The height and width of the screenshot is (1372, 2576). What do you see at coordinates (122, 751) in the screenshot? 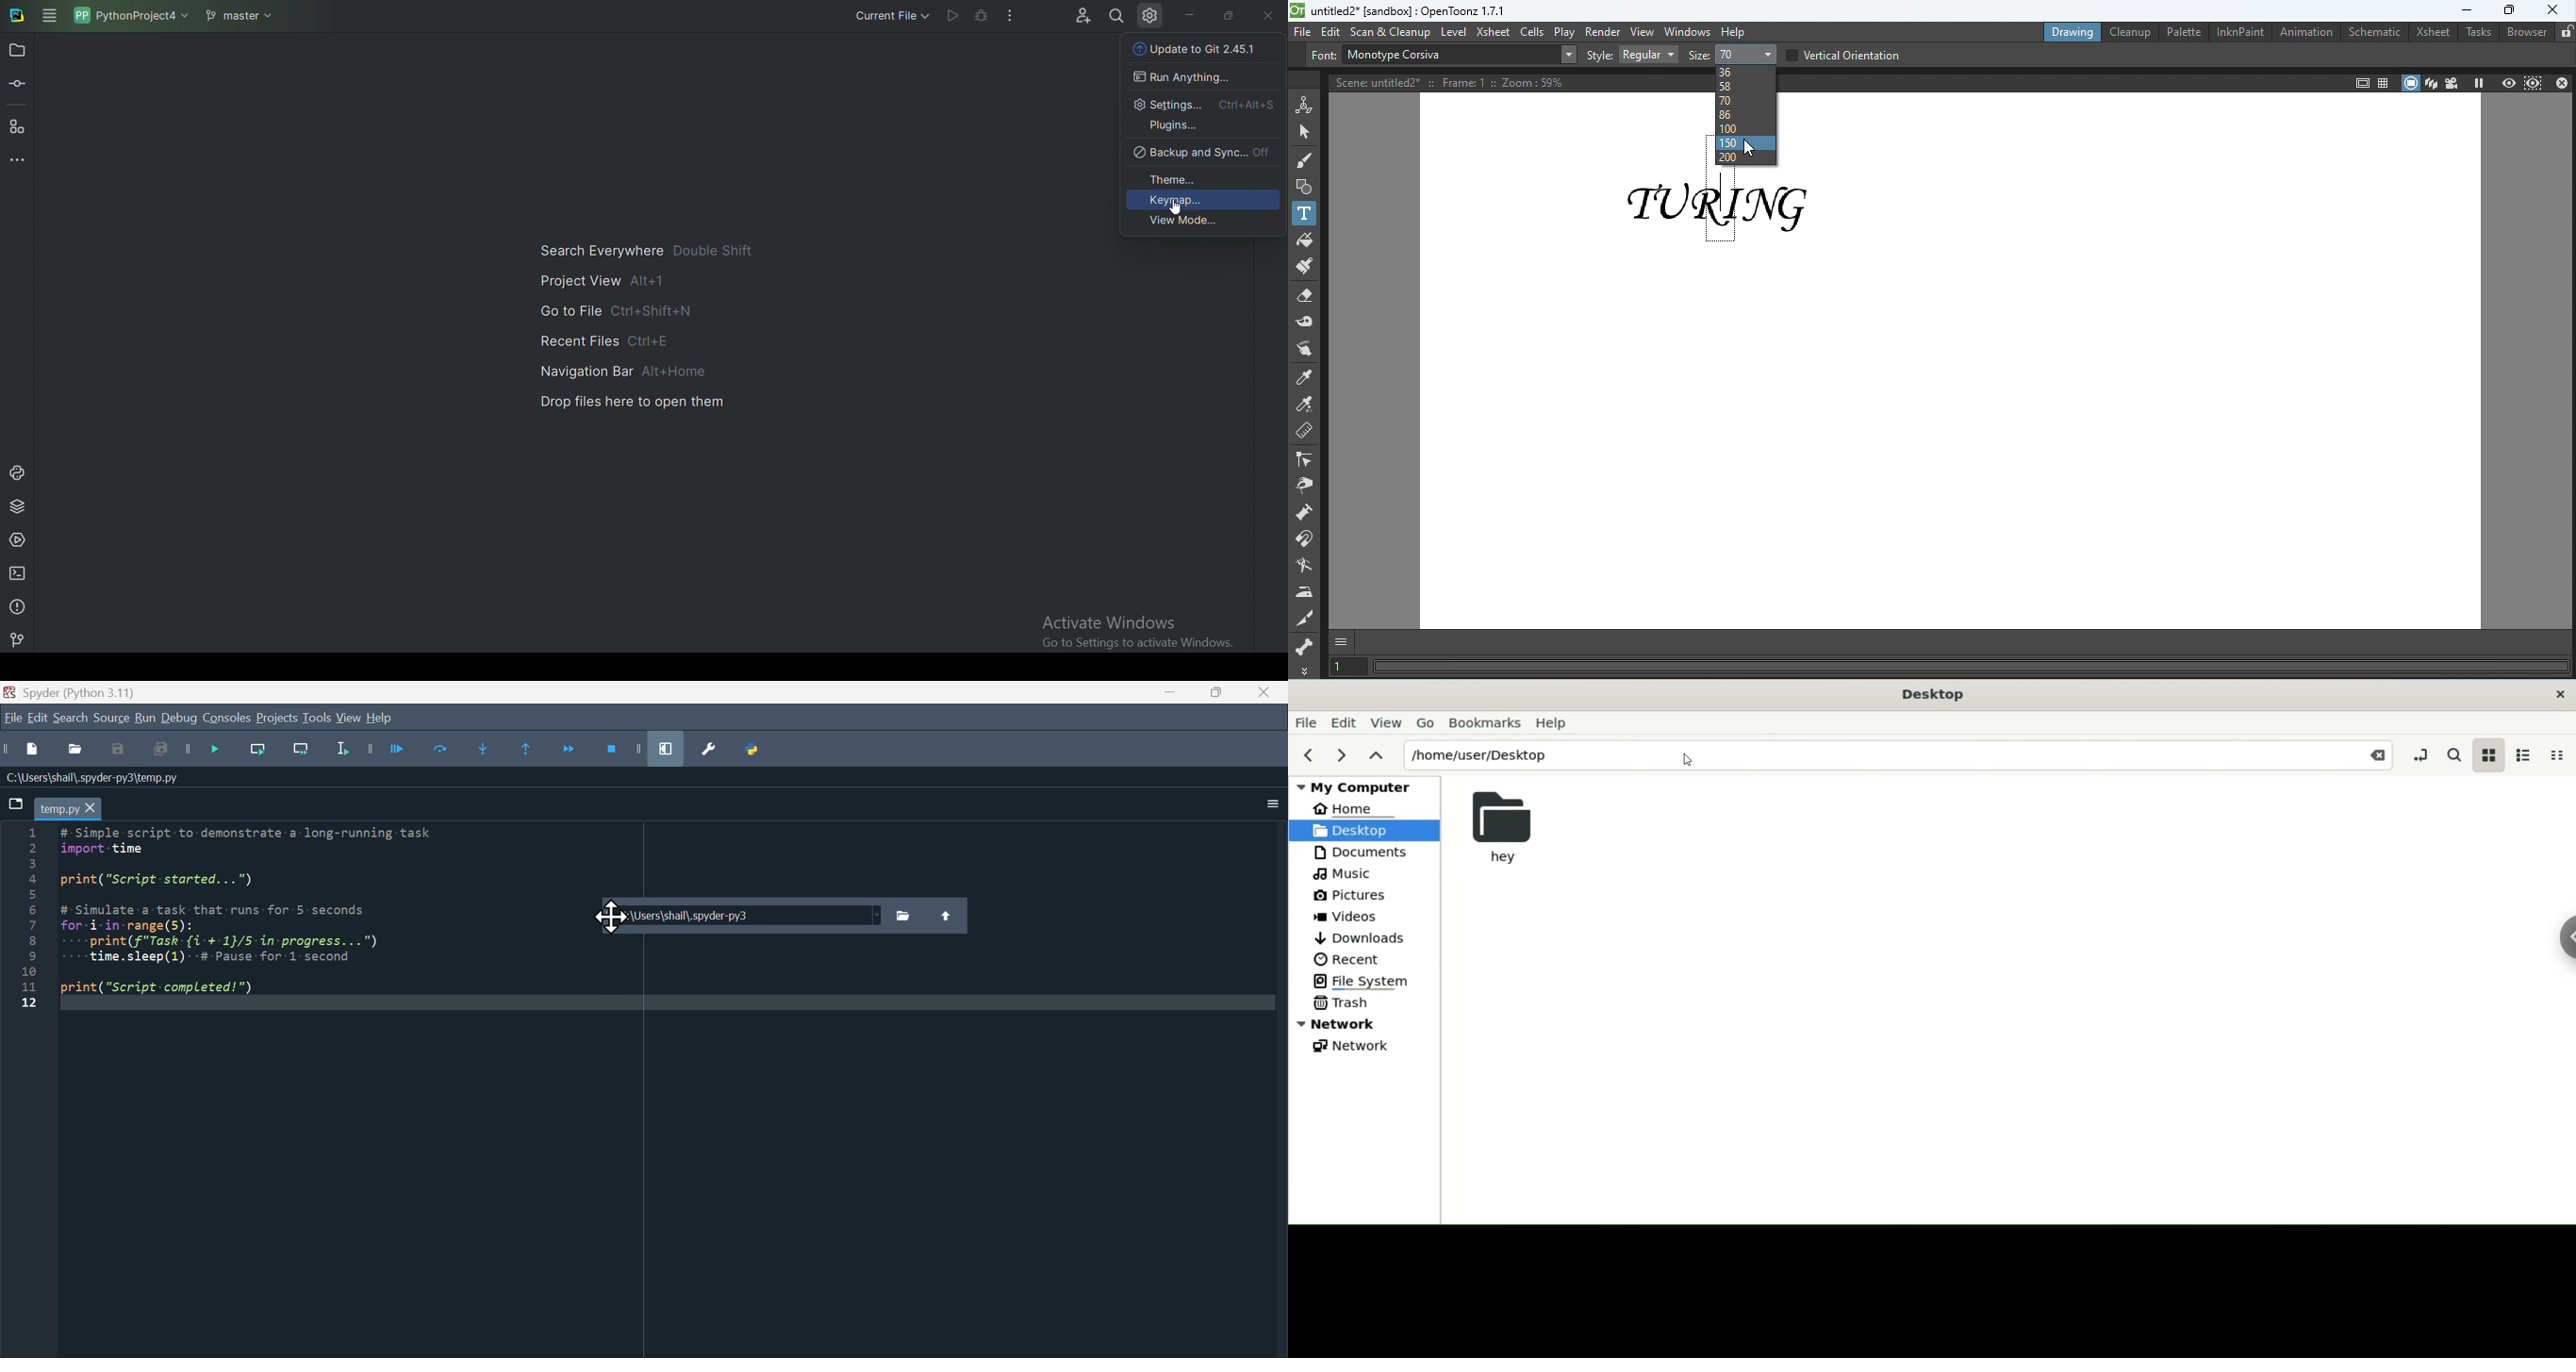
I see `Save as` at bounding box center [122, 751].